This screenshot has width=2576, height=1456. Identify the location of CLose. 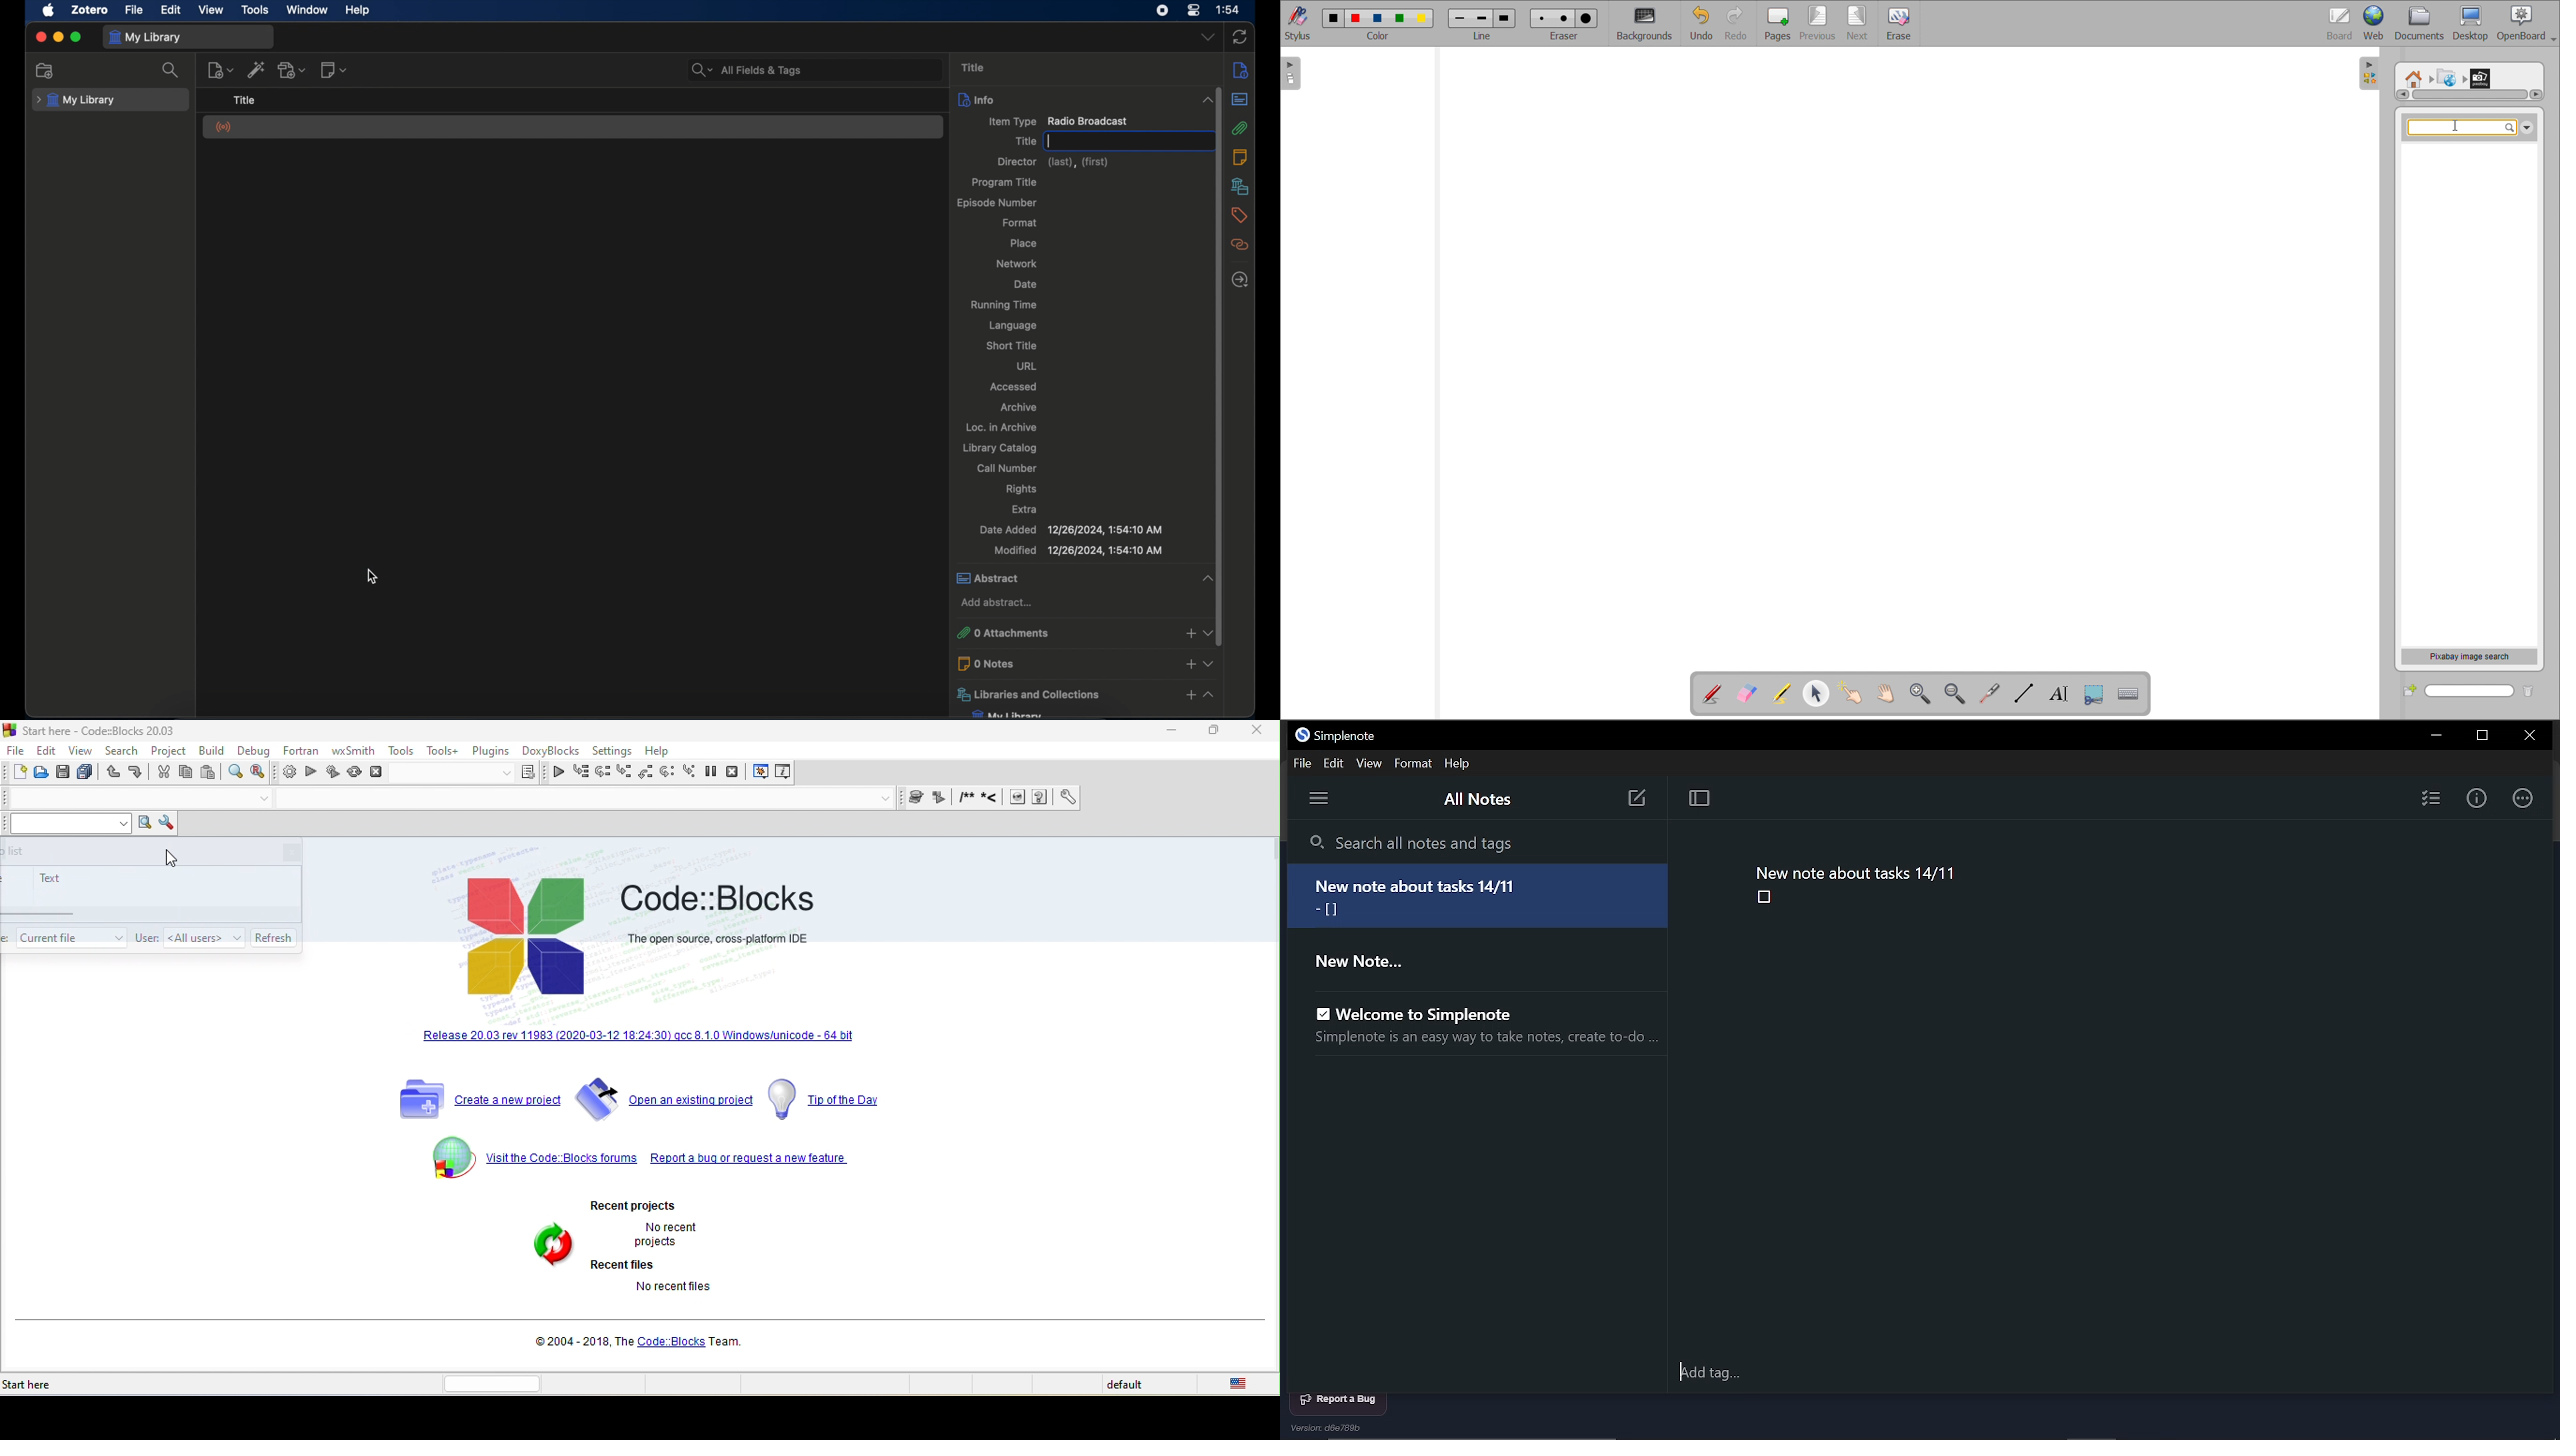
(2527, 735).